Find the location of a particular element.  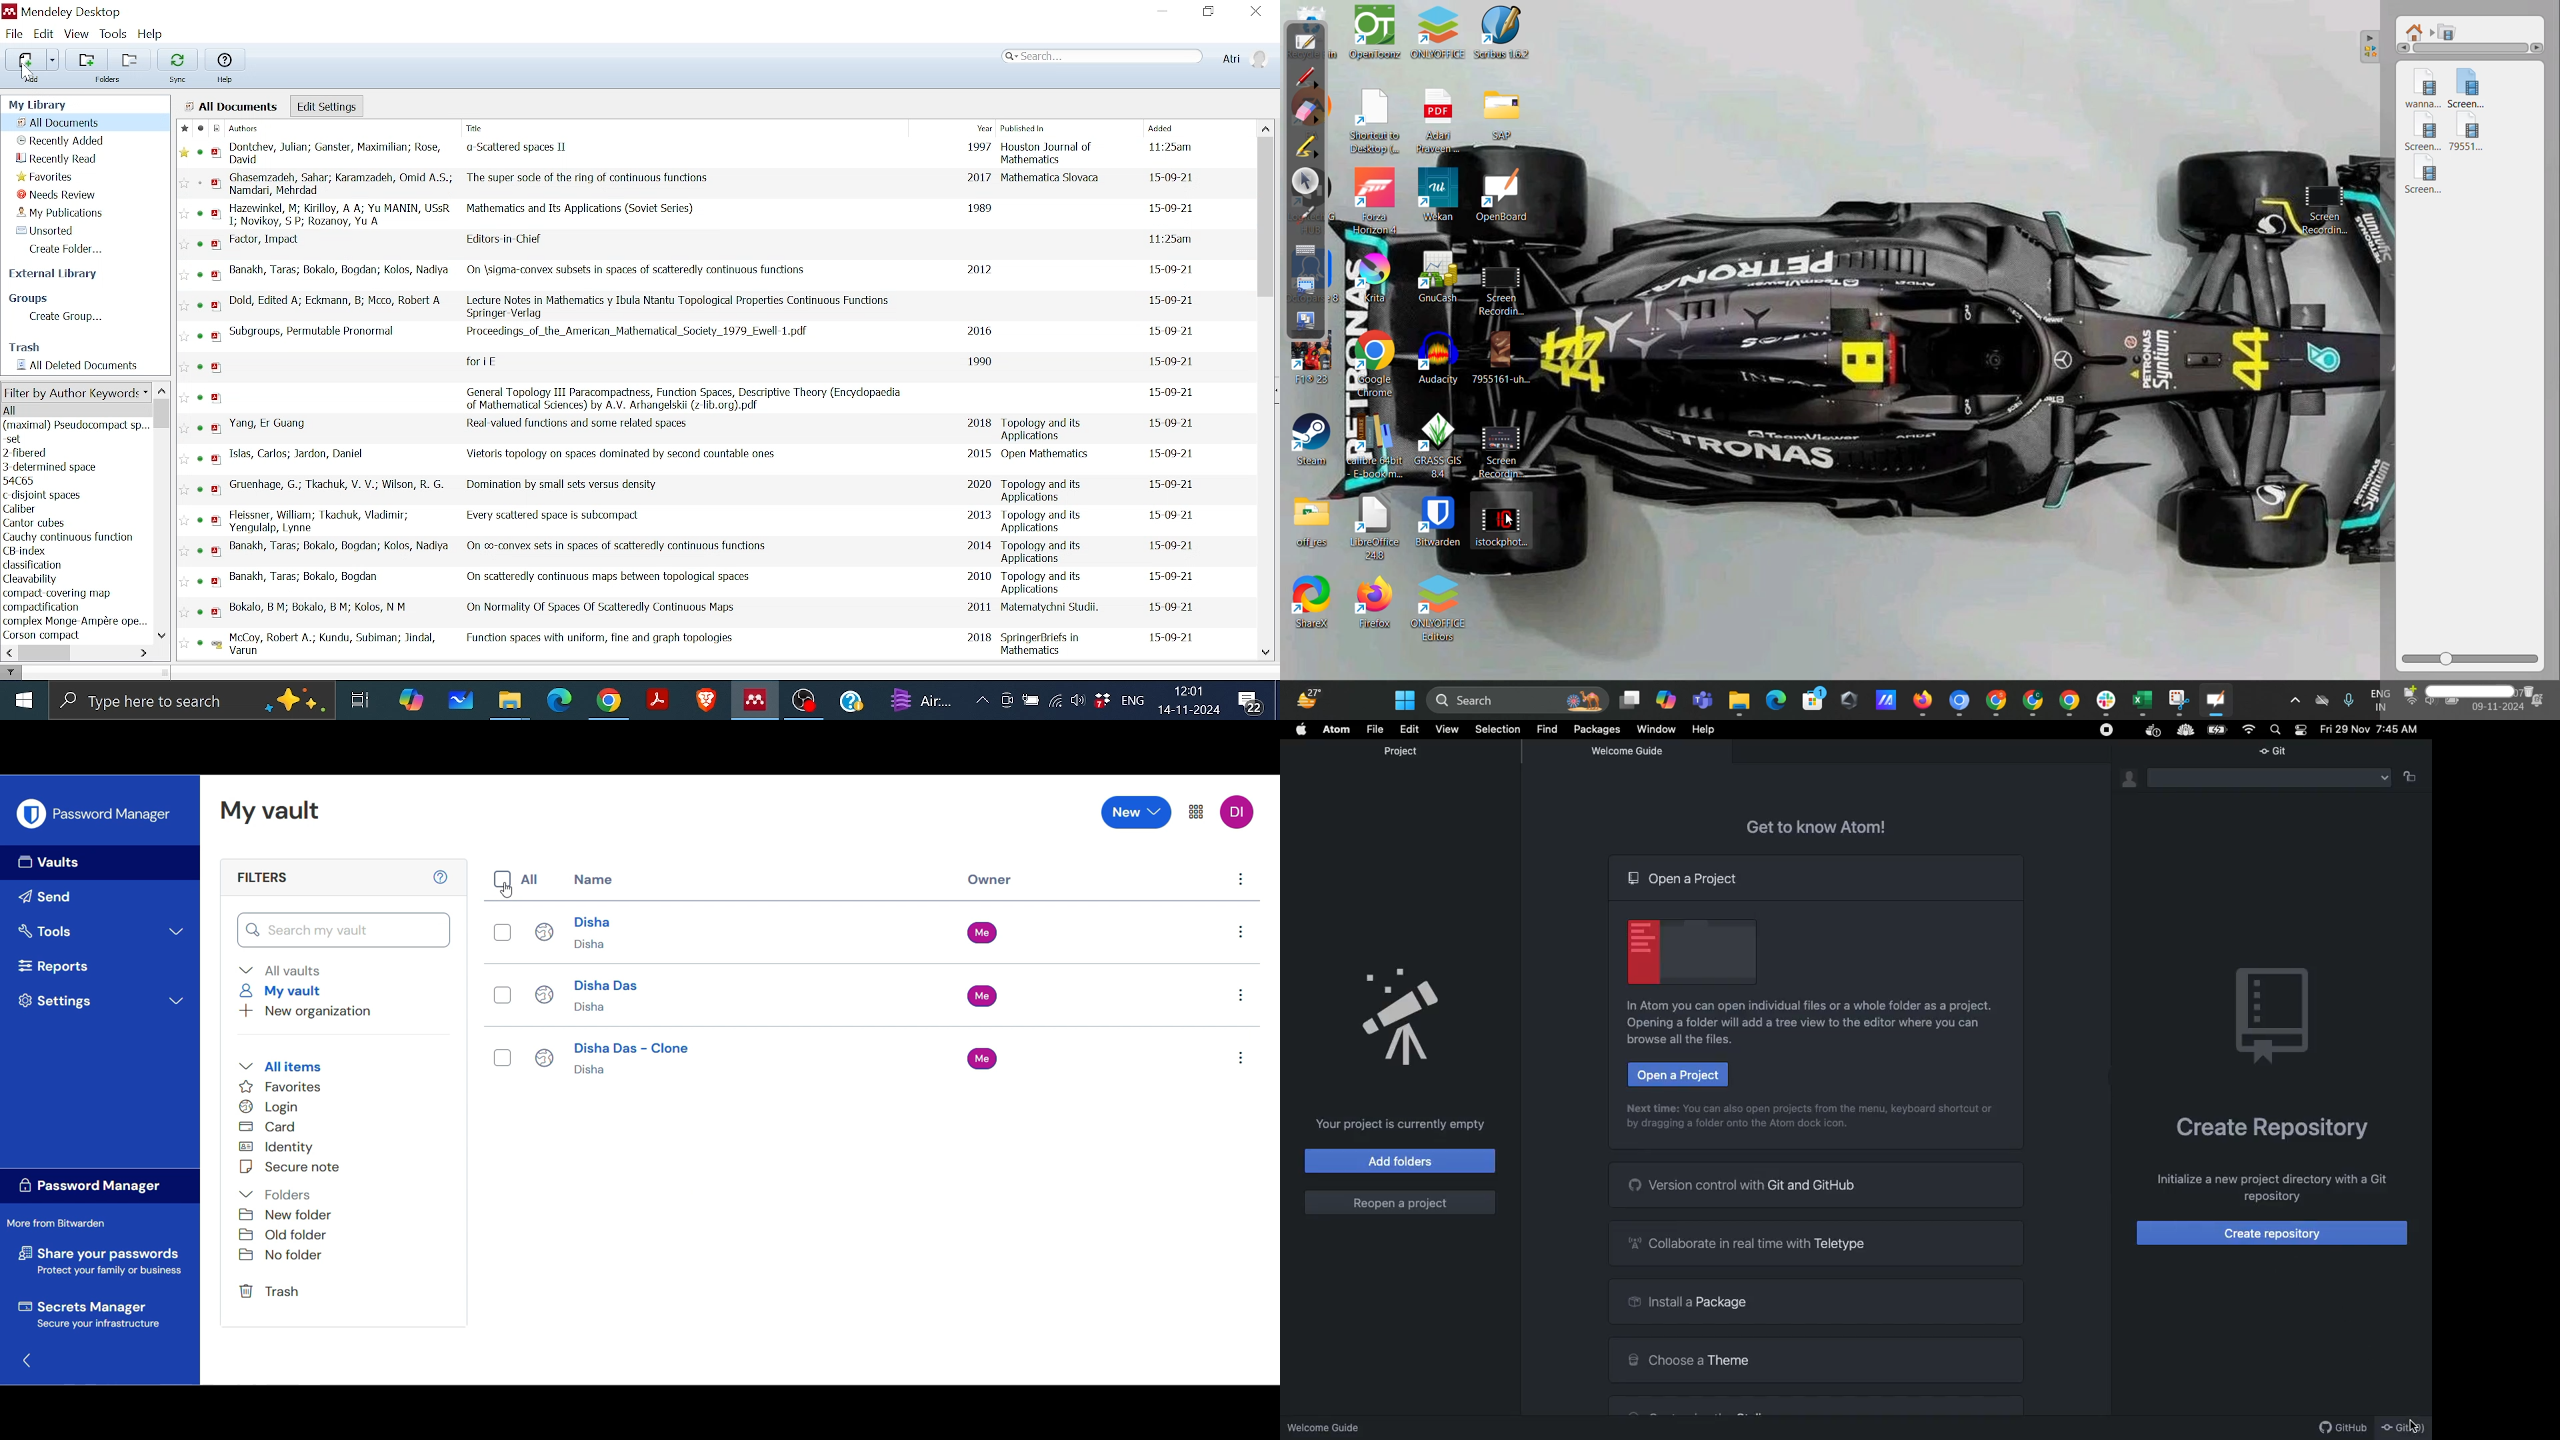

FAvourite is located at coordinates (186, 521).